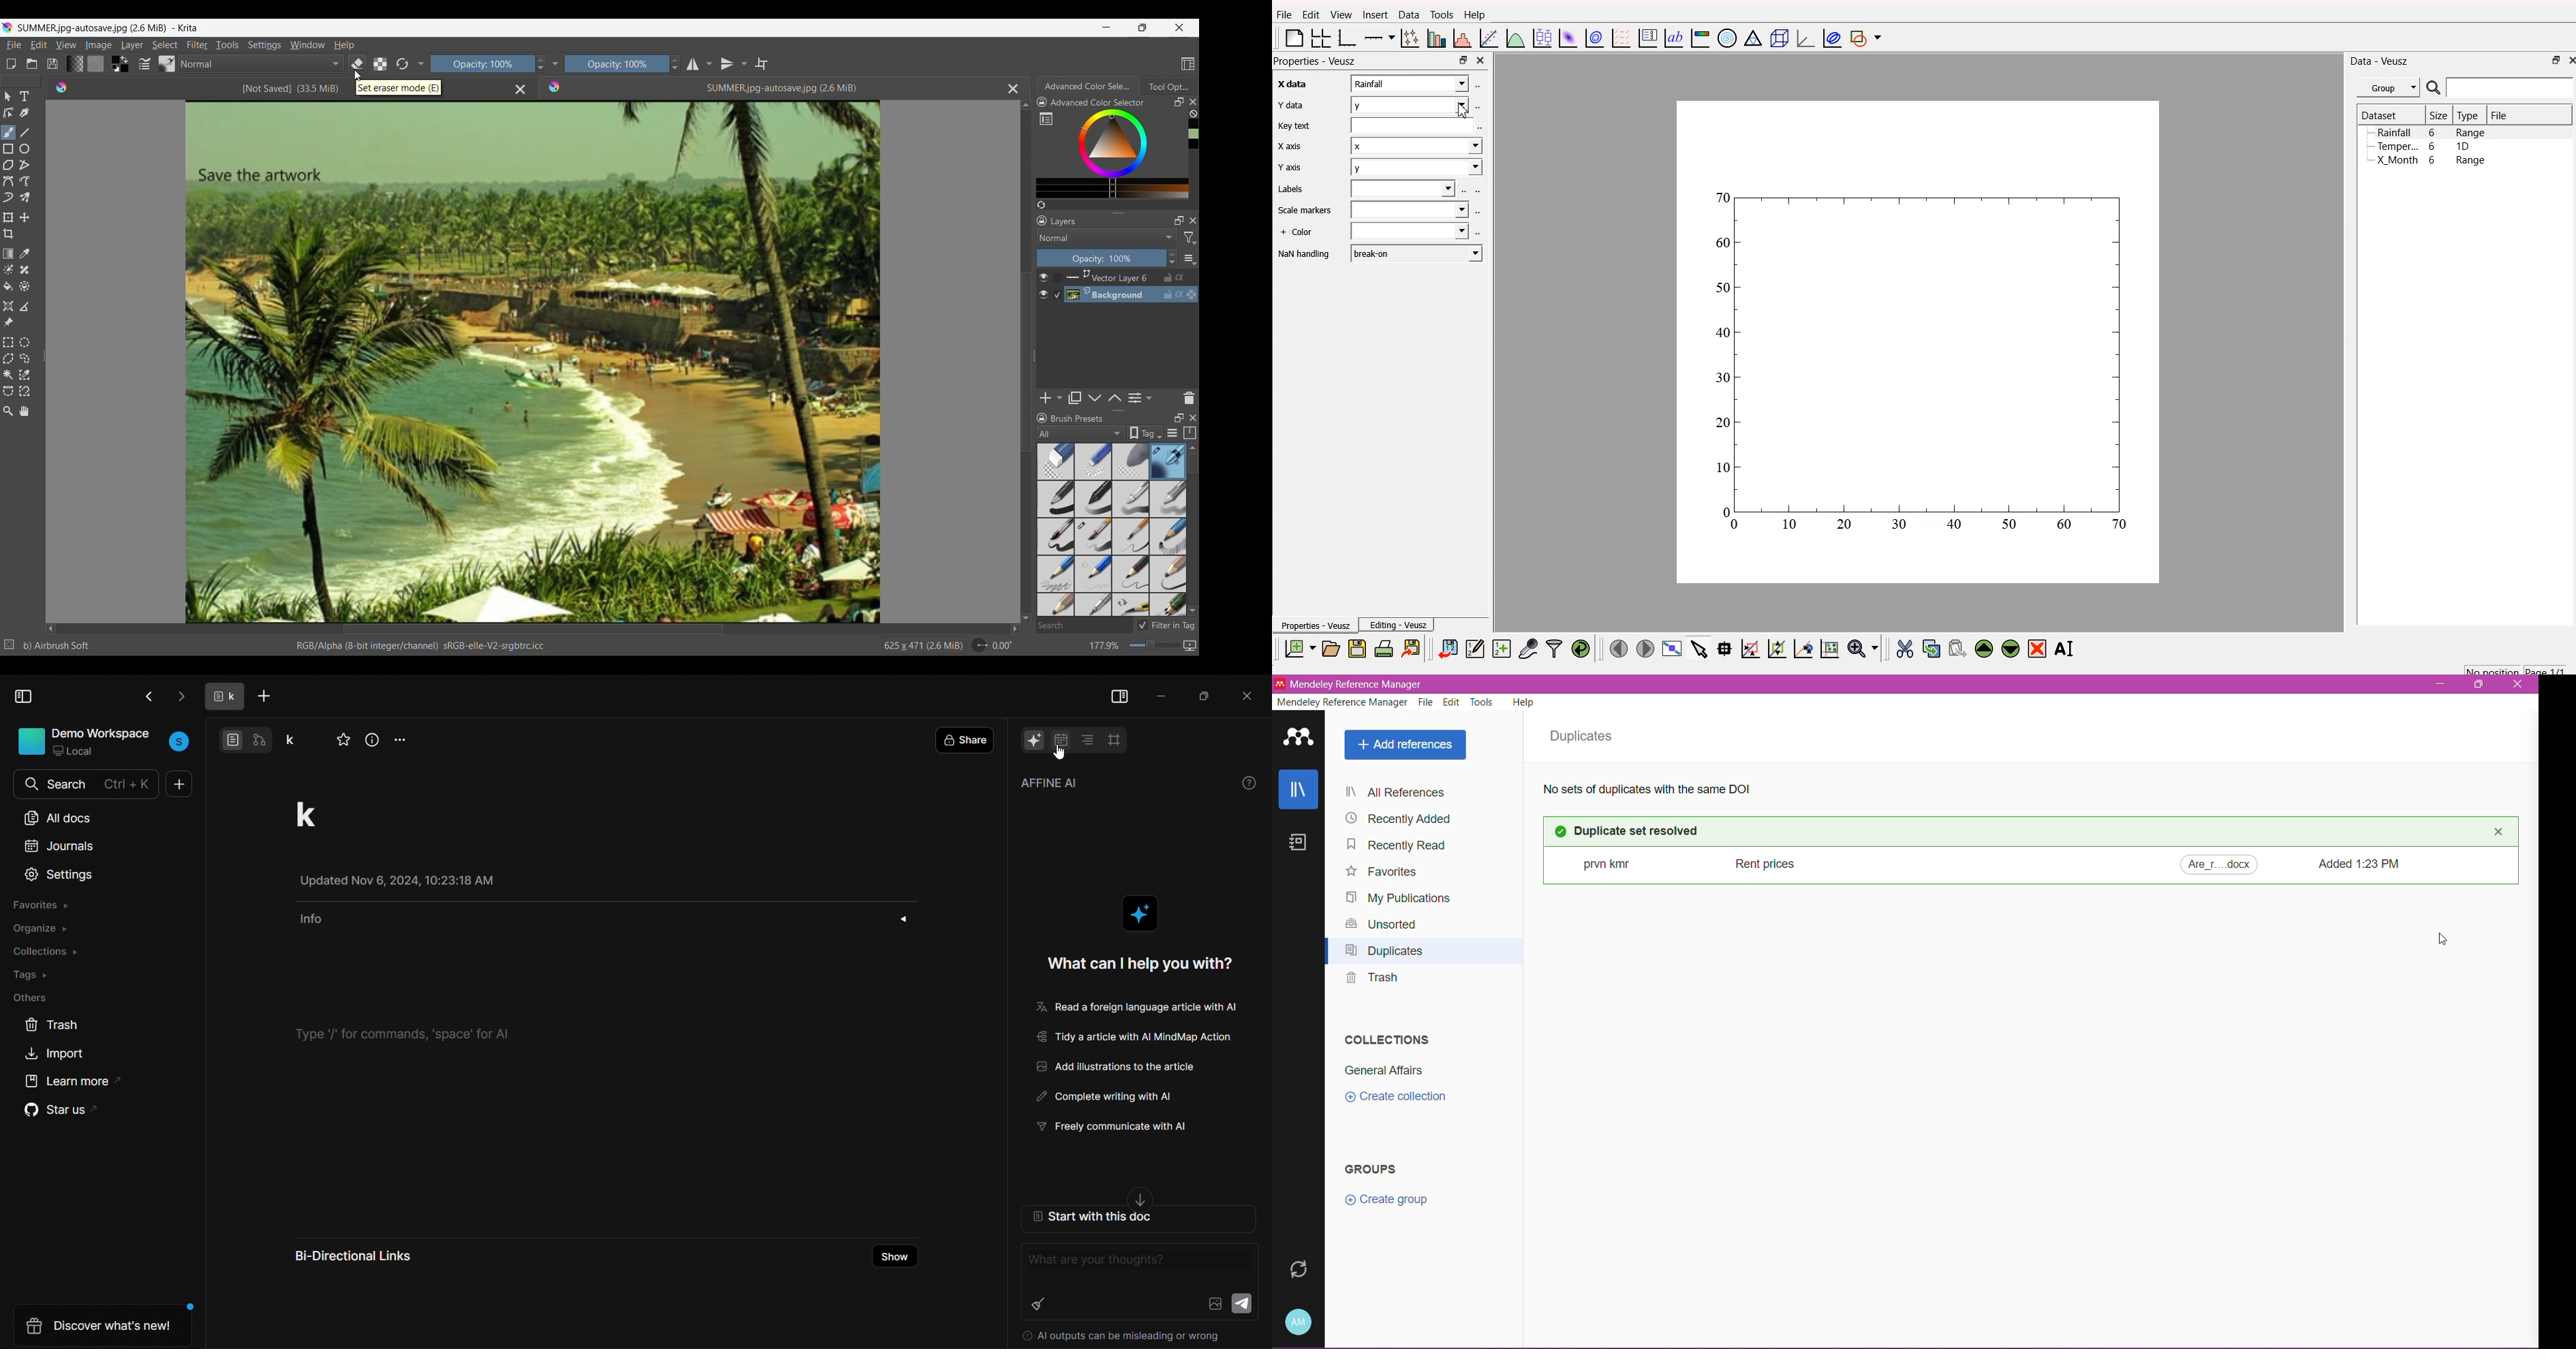 This screenshot has height=1372, width=2576. I want to click on Colorize mask tool, so click(9, 269).